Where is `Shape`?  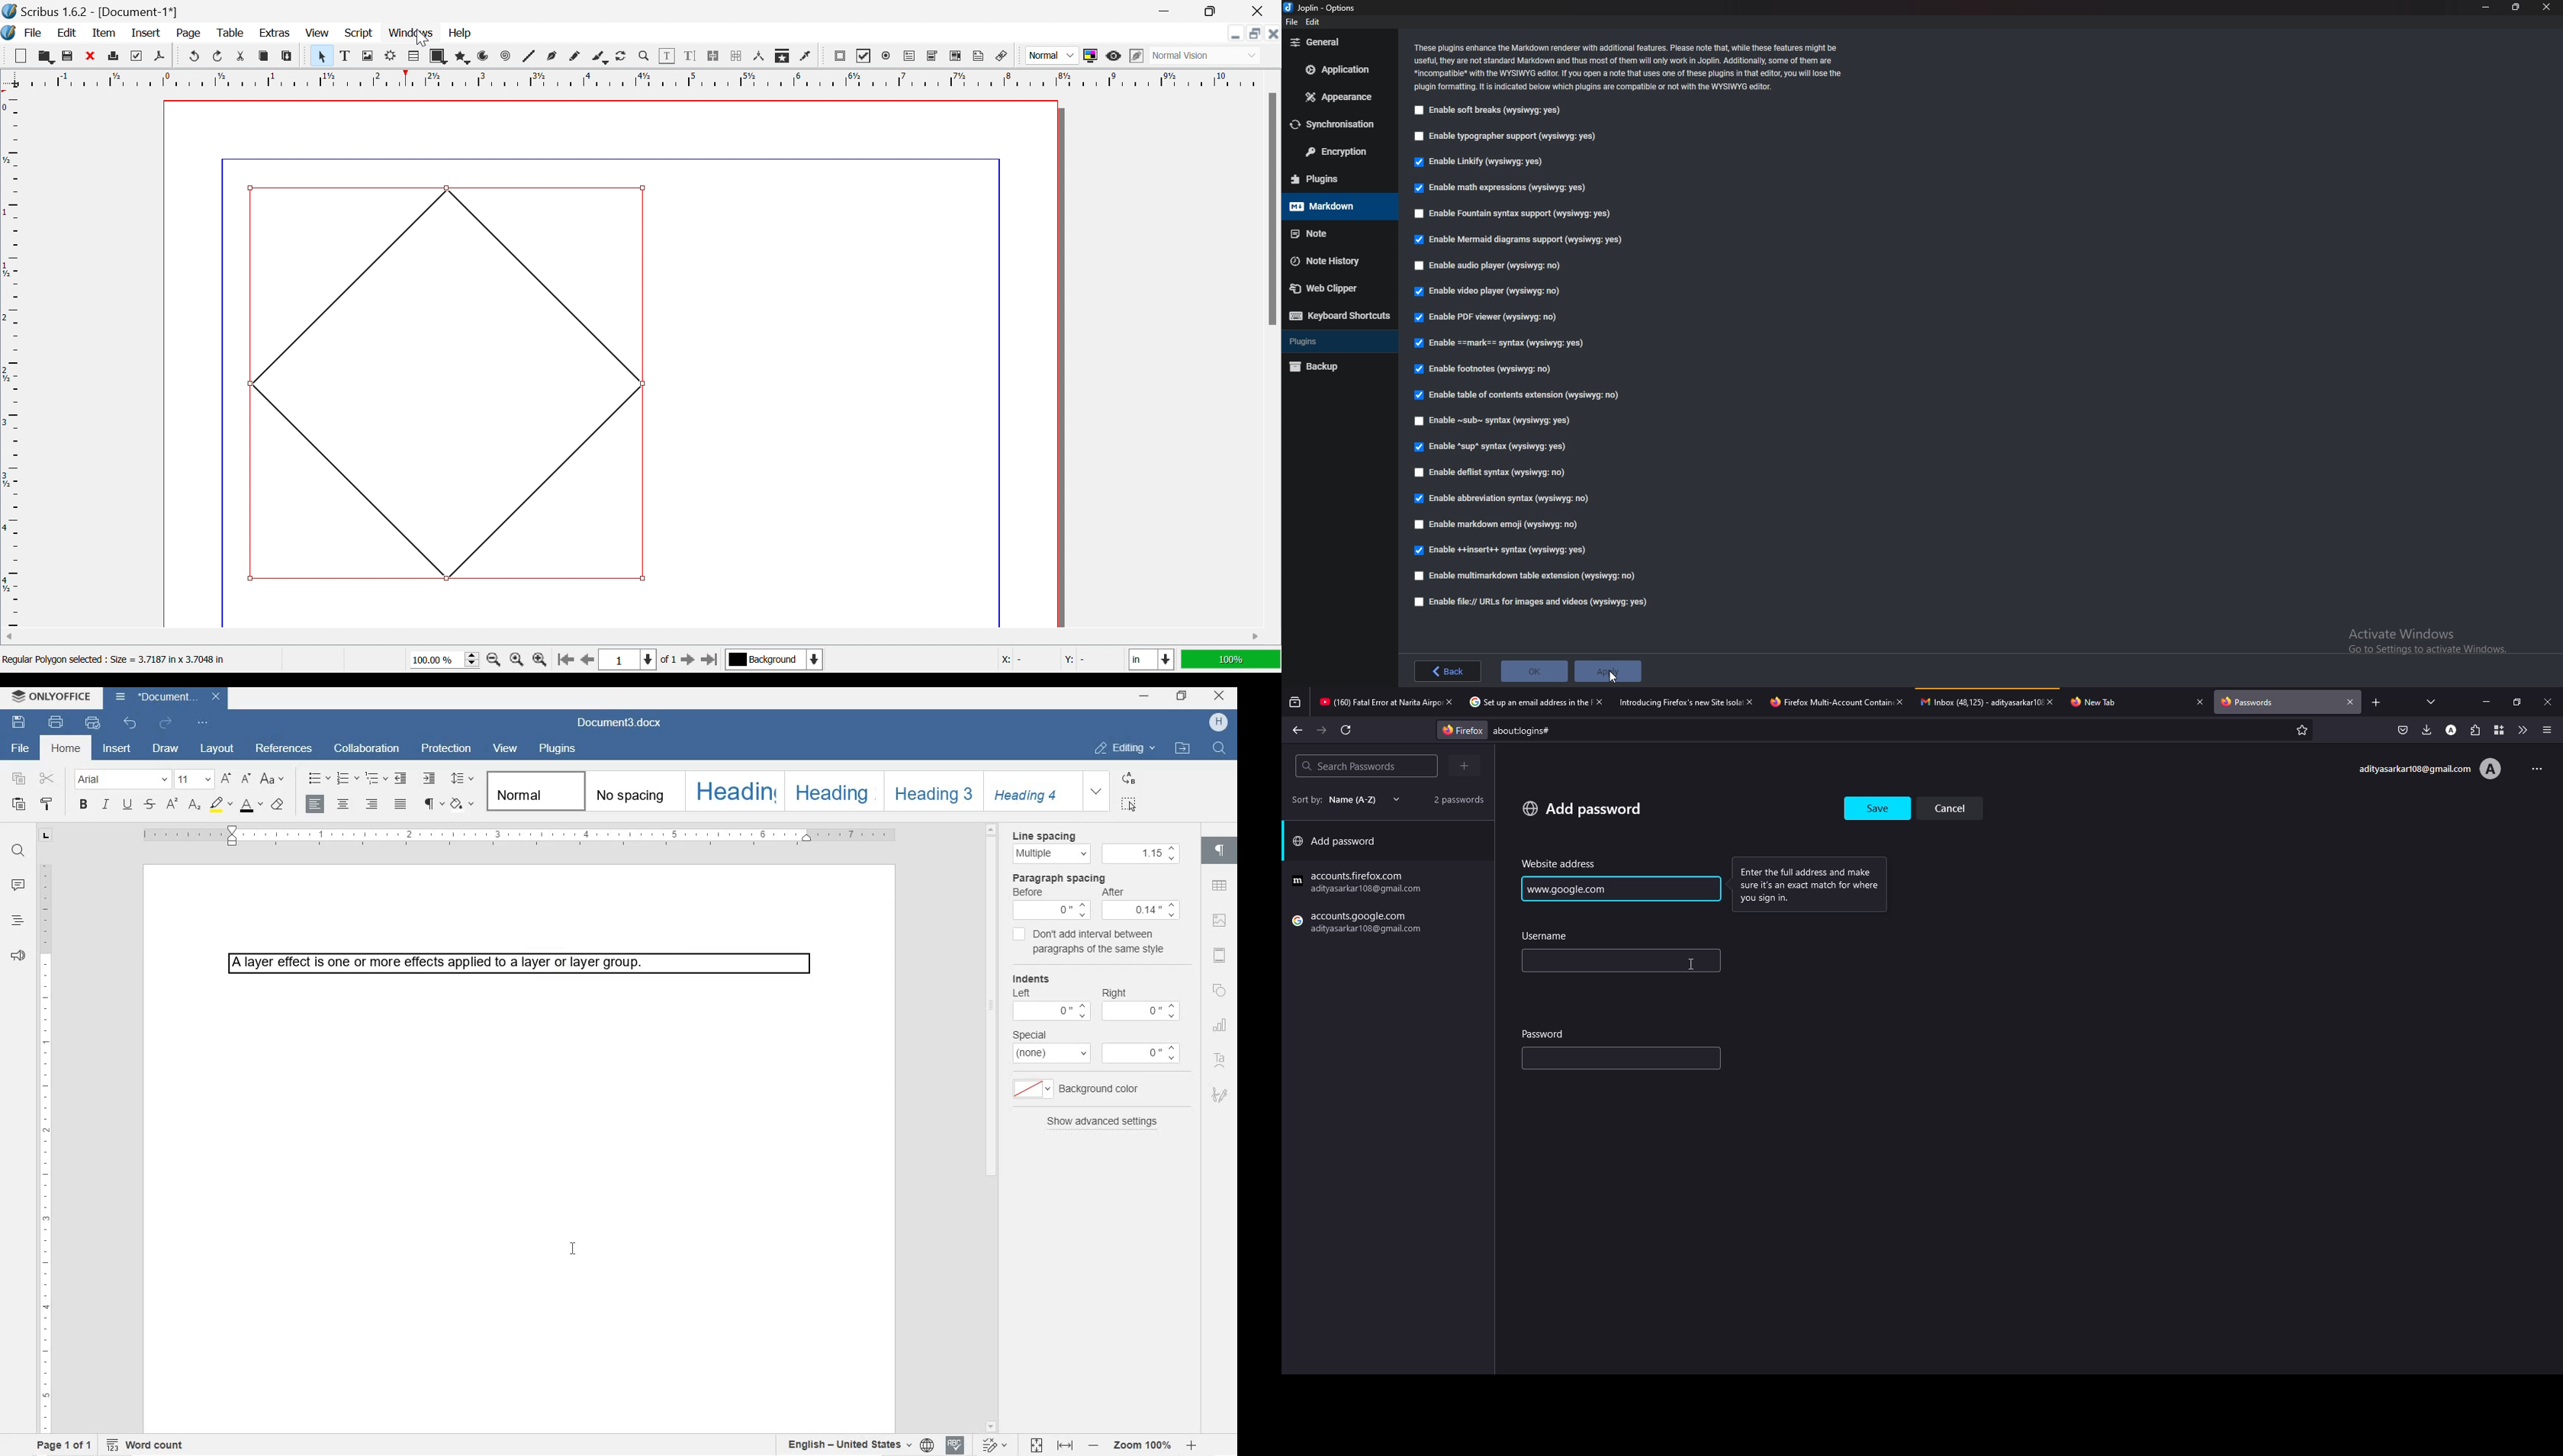 Shape is located at coordinates (441, 57).